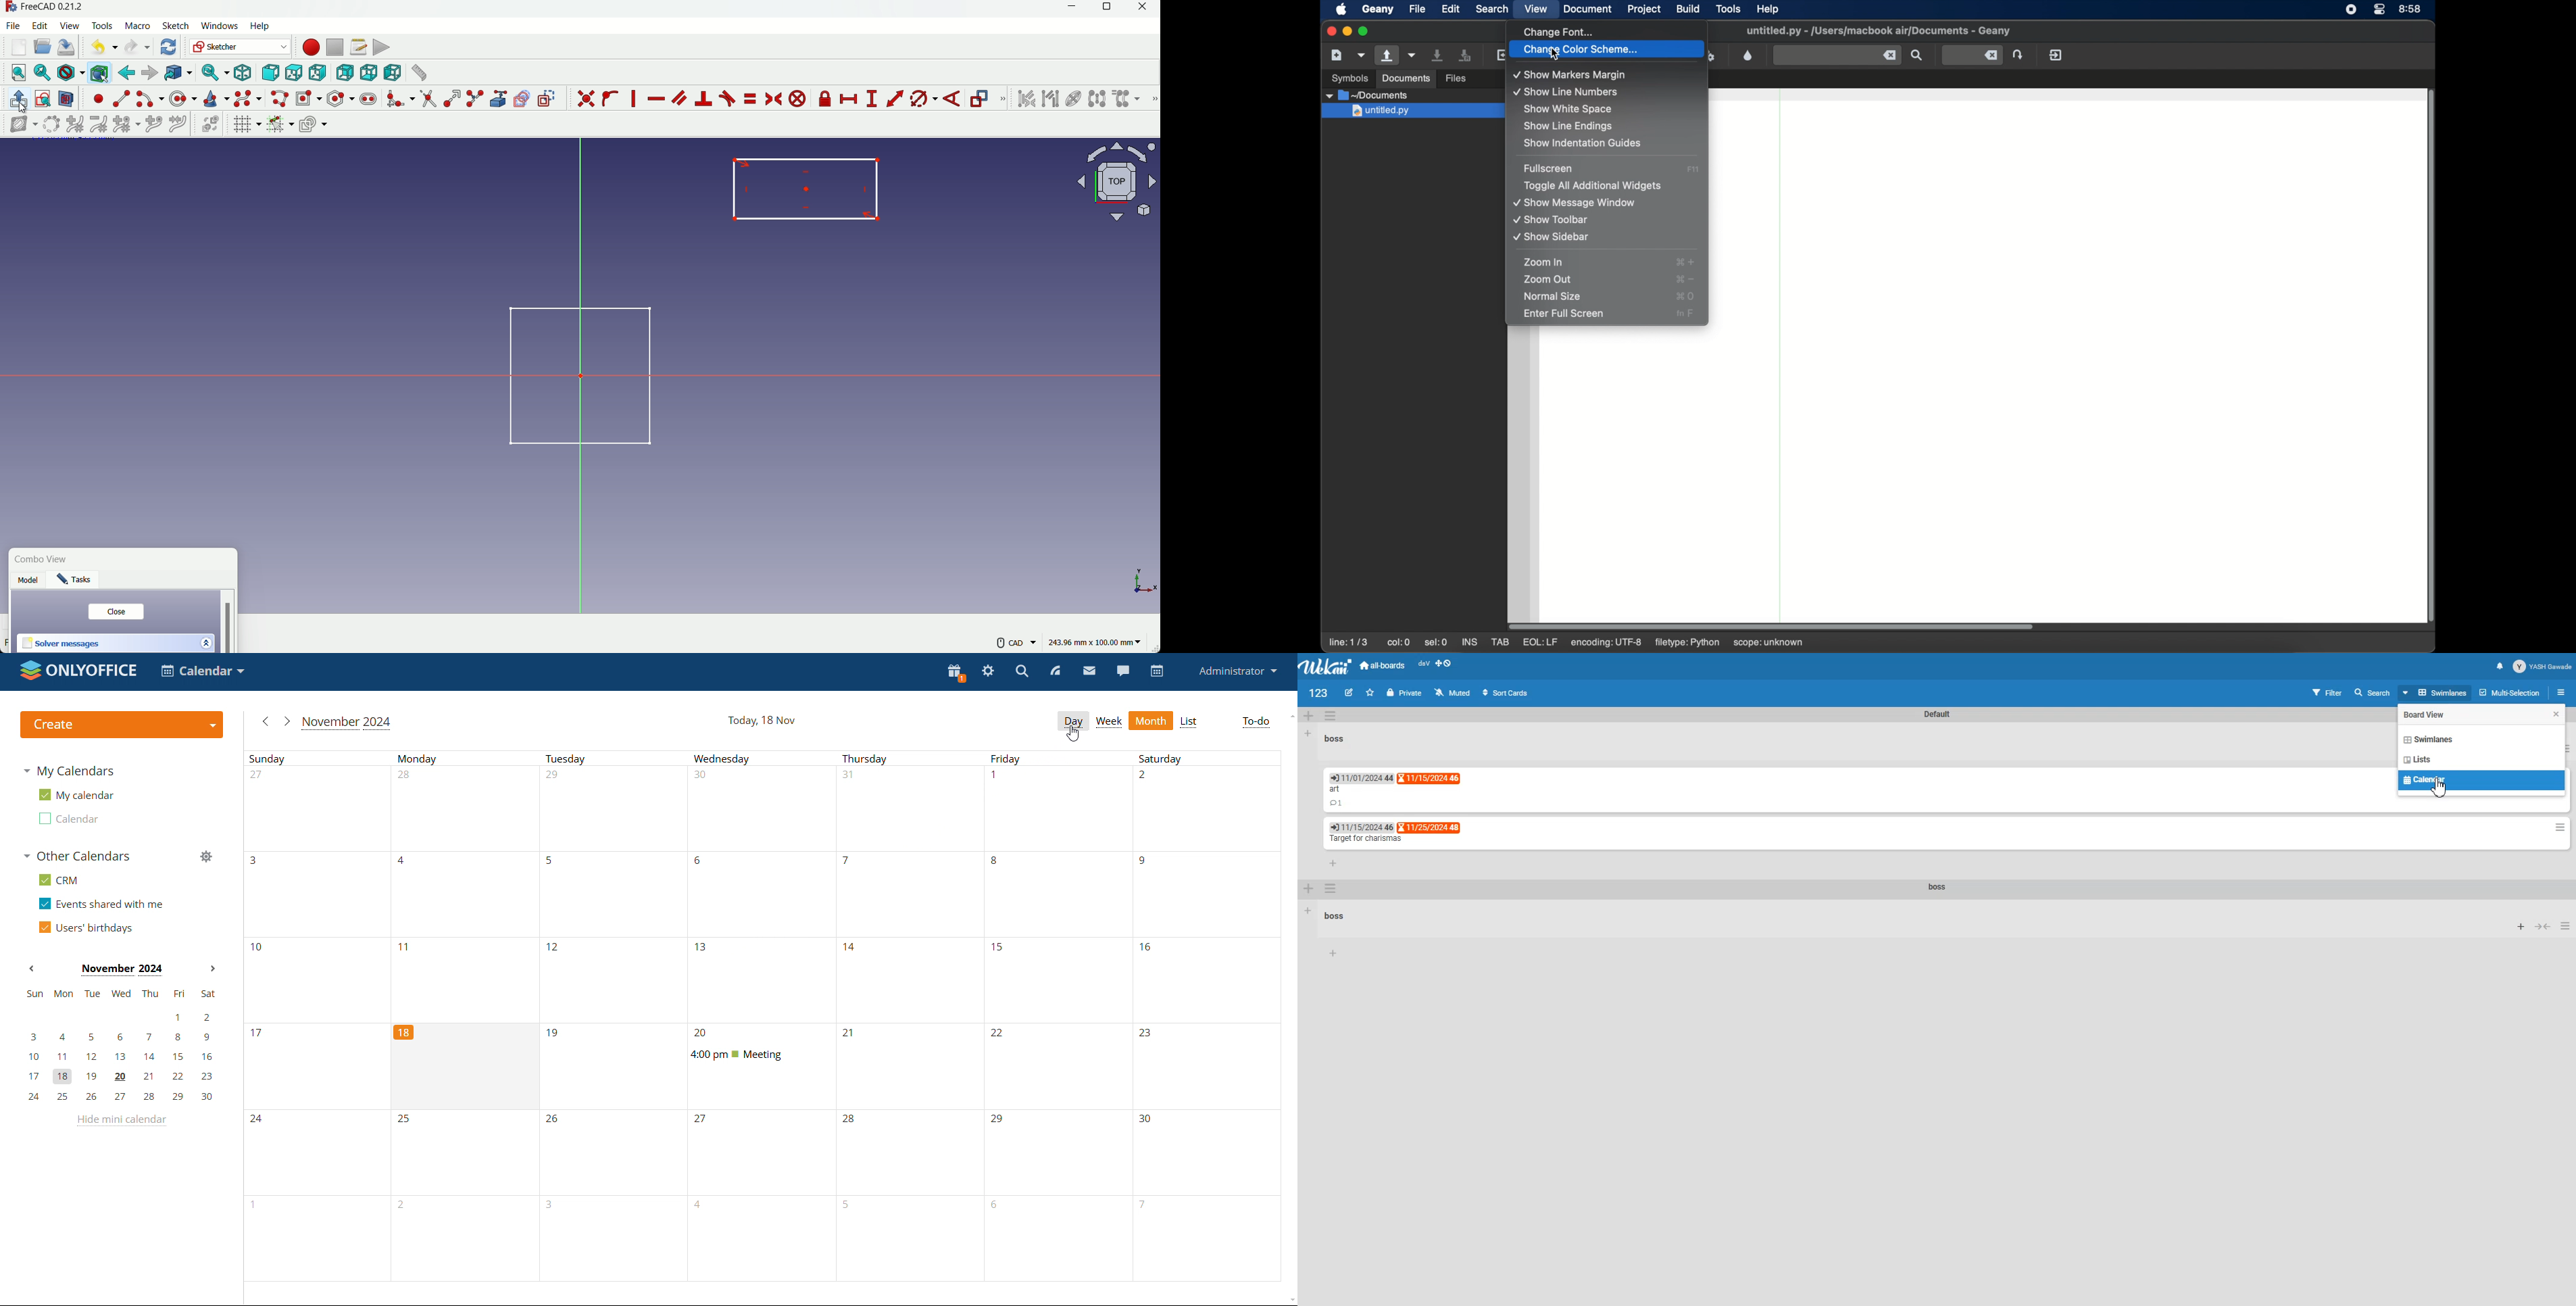 This screenshot has width=2576, height=1316. What do you see at coordinates (19, 47) in the screenshot?
I see `new file` at bounding box center [19, 47].